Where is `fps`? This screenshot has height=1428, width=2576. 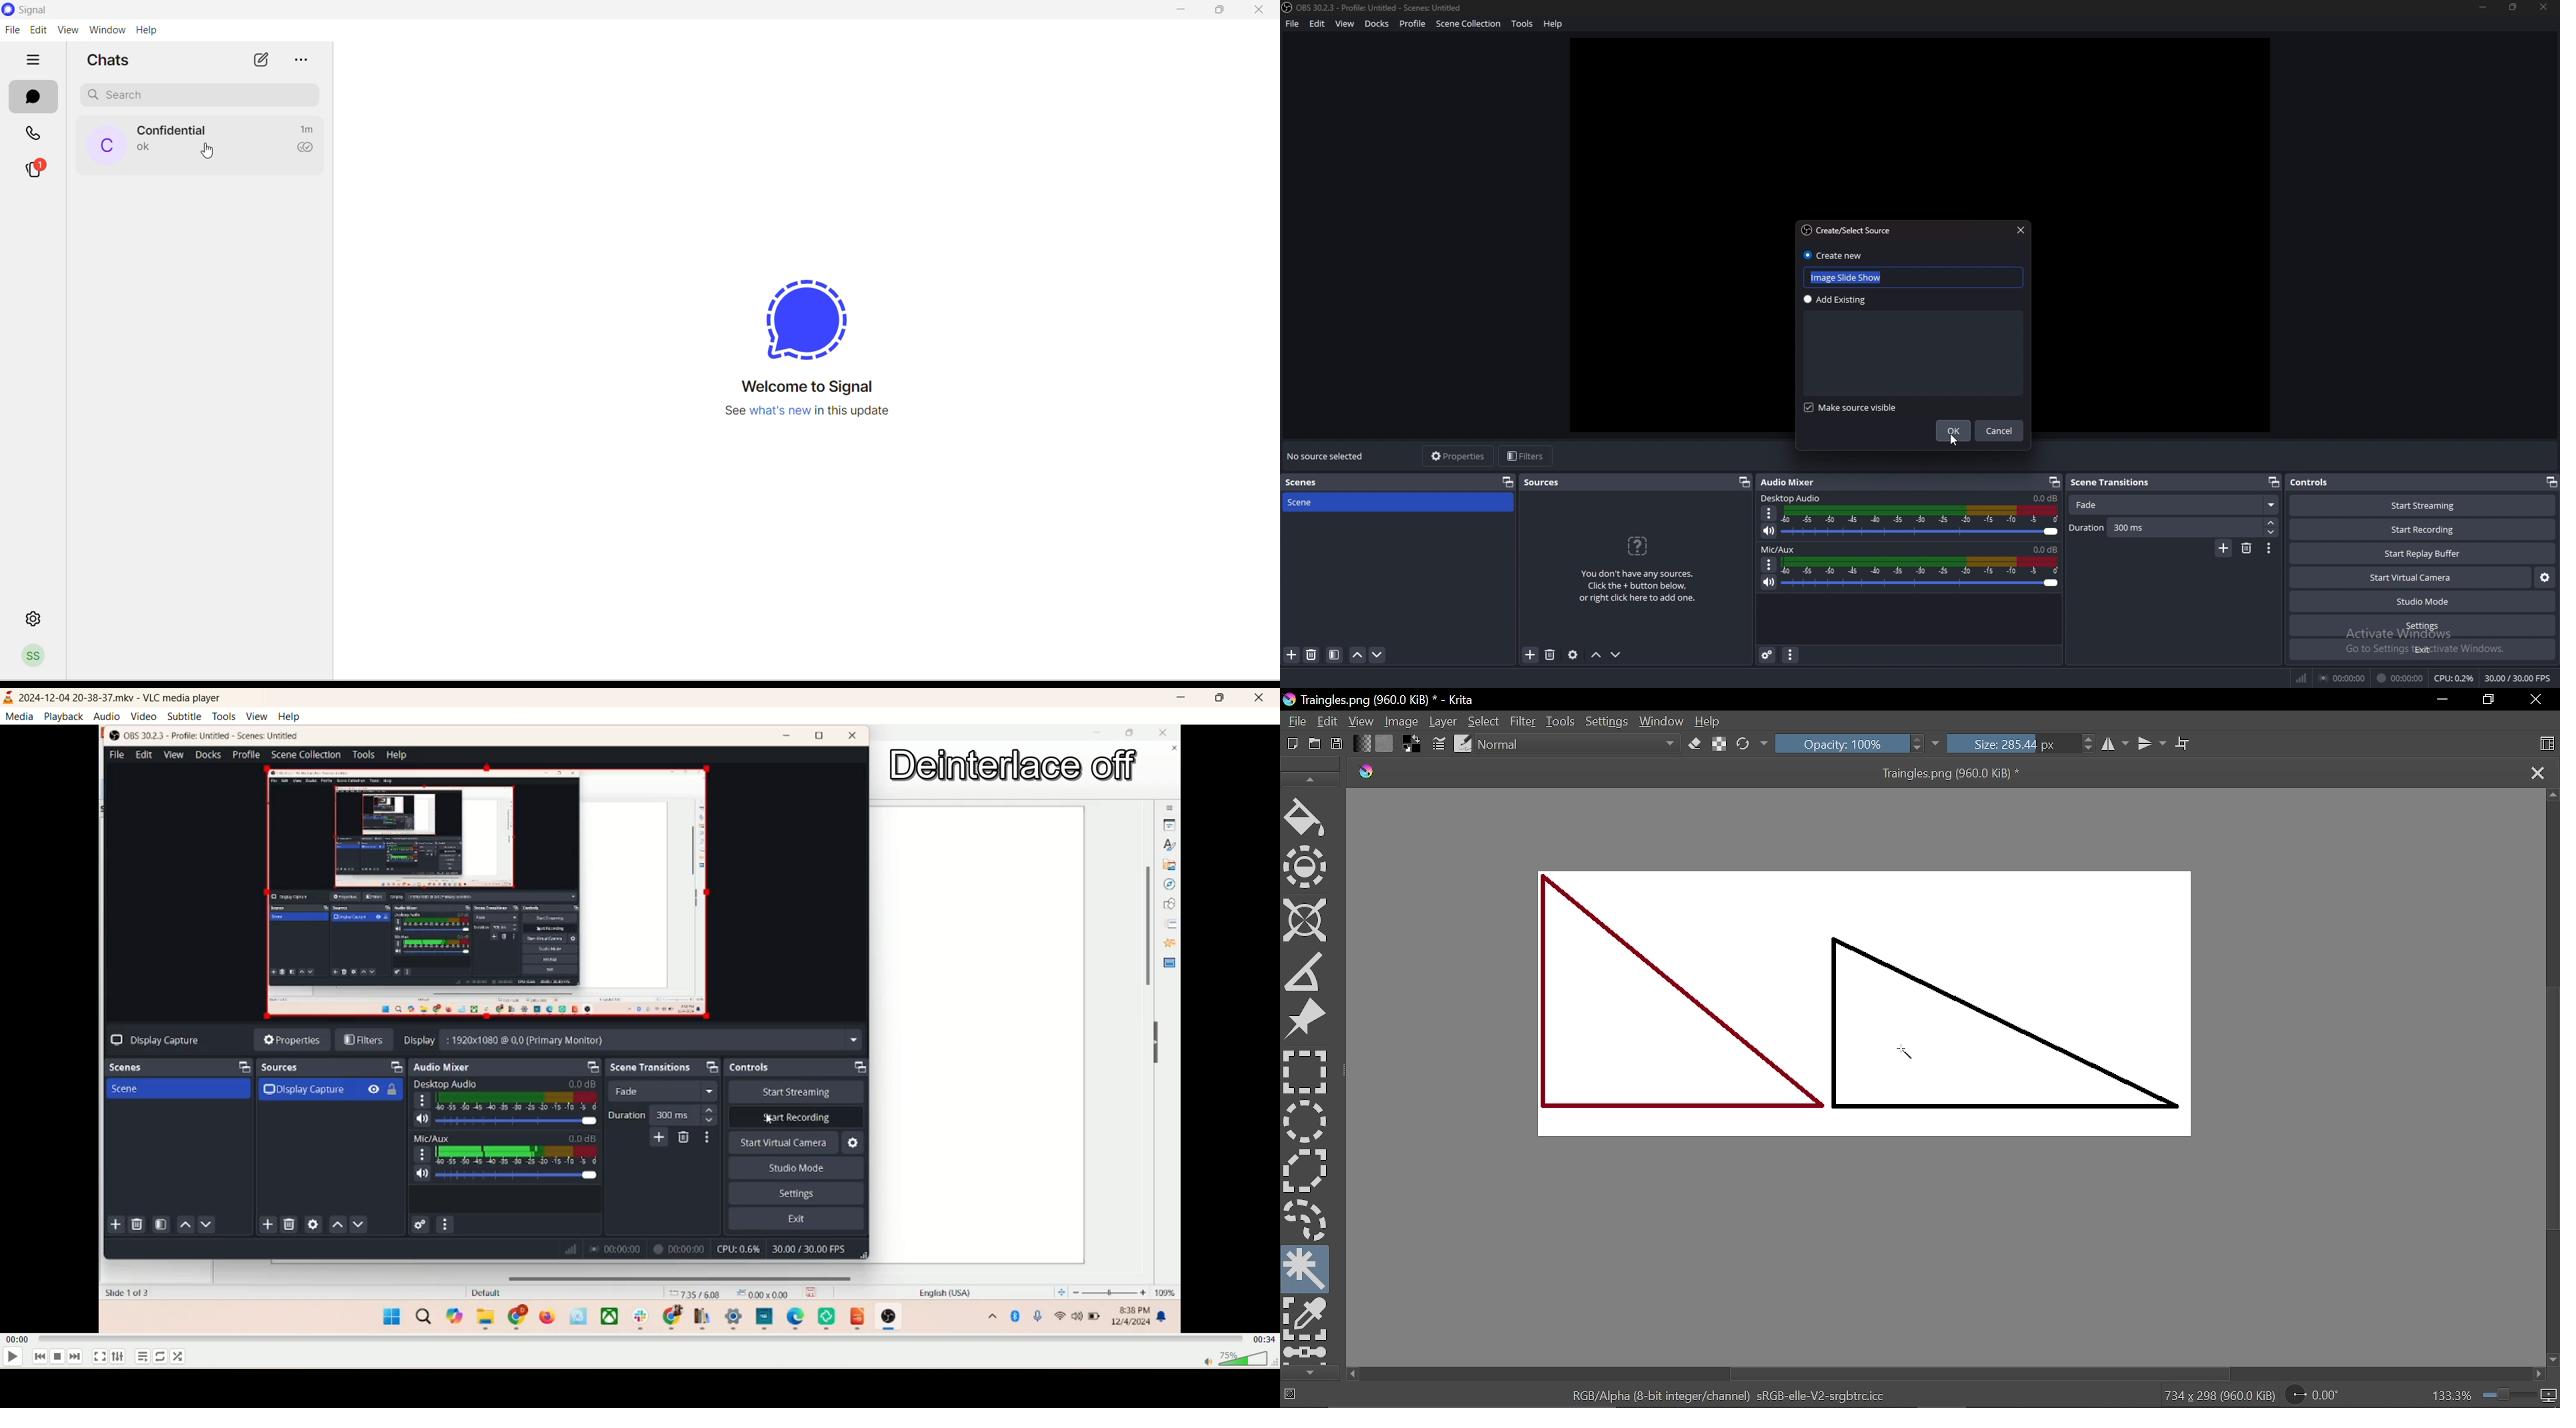 fps is located at coordinates (2518, 678).